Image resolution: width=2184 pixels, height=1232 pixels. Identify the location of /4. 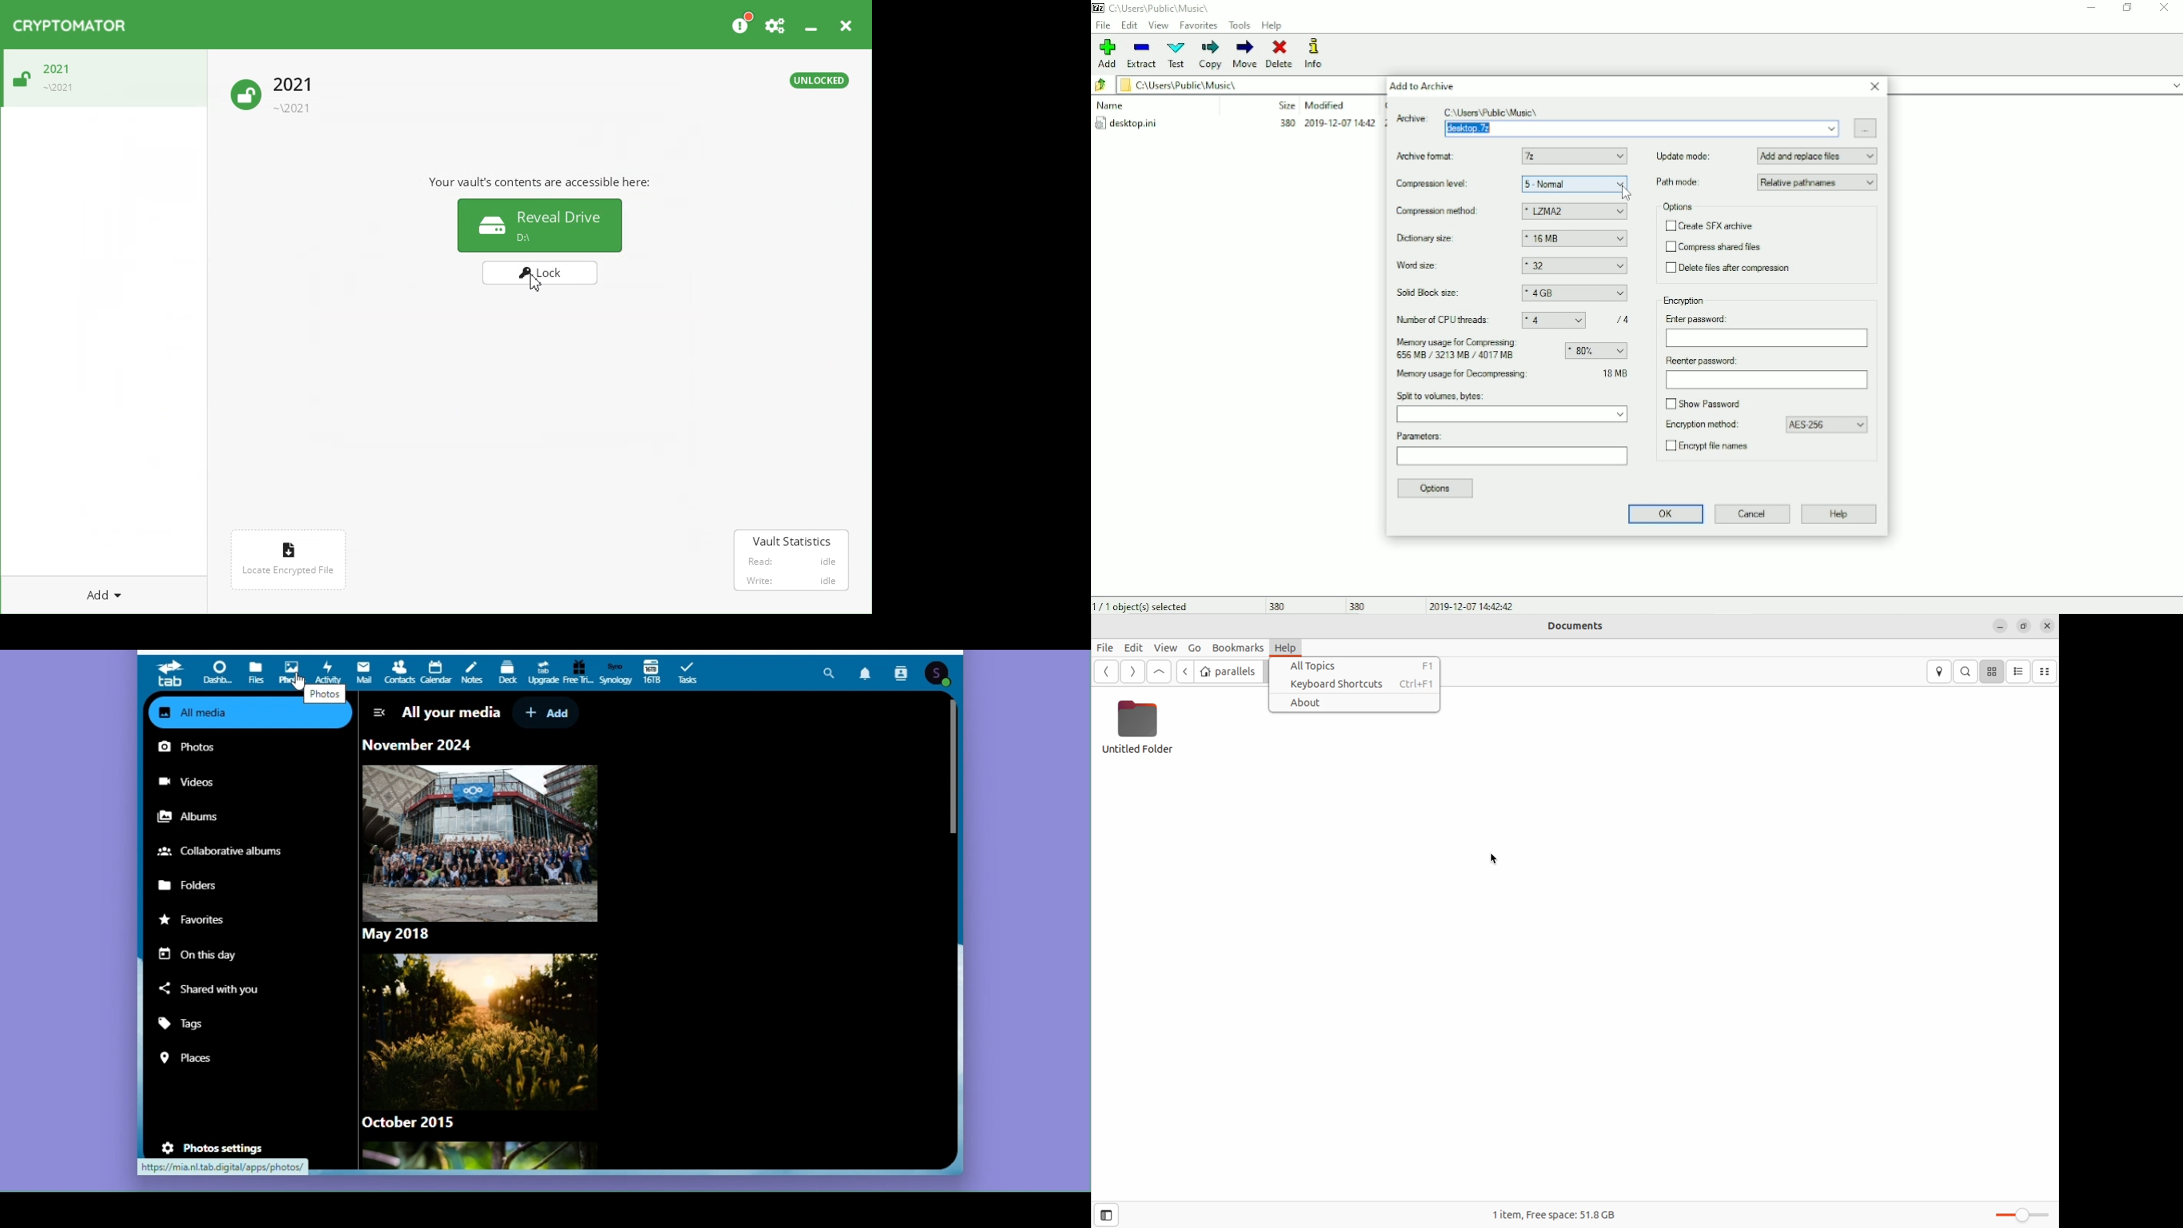
(1624, 319).